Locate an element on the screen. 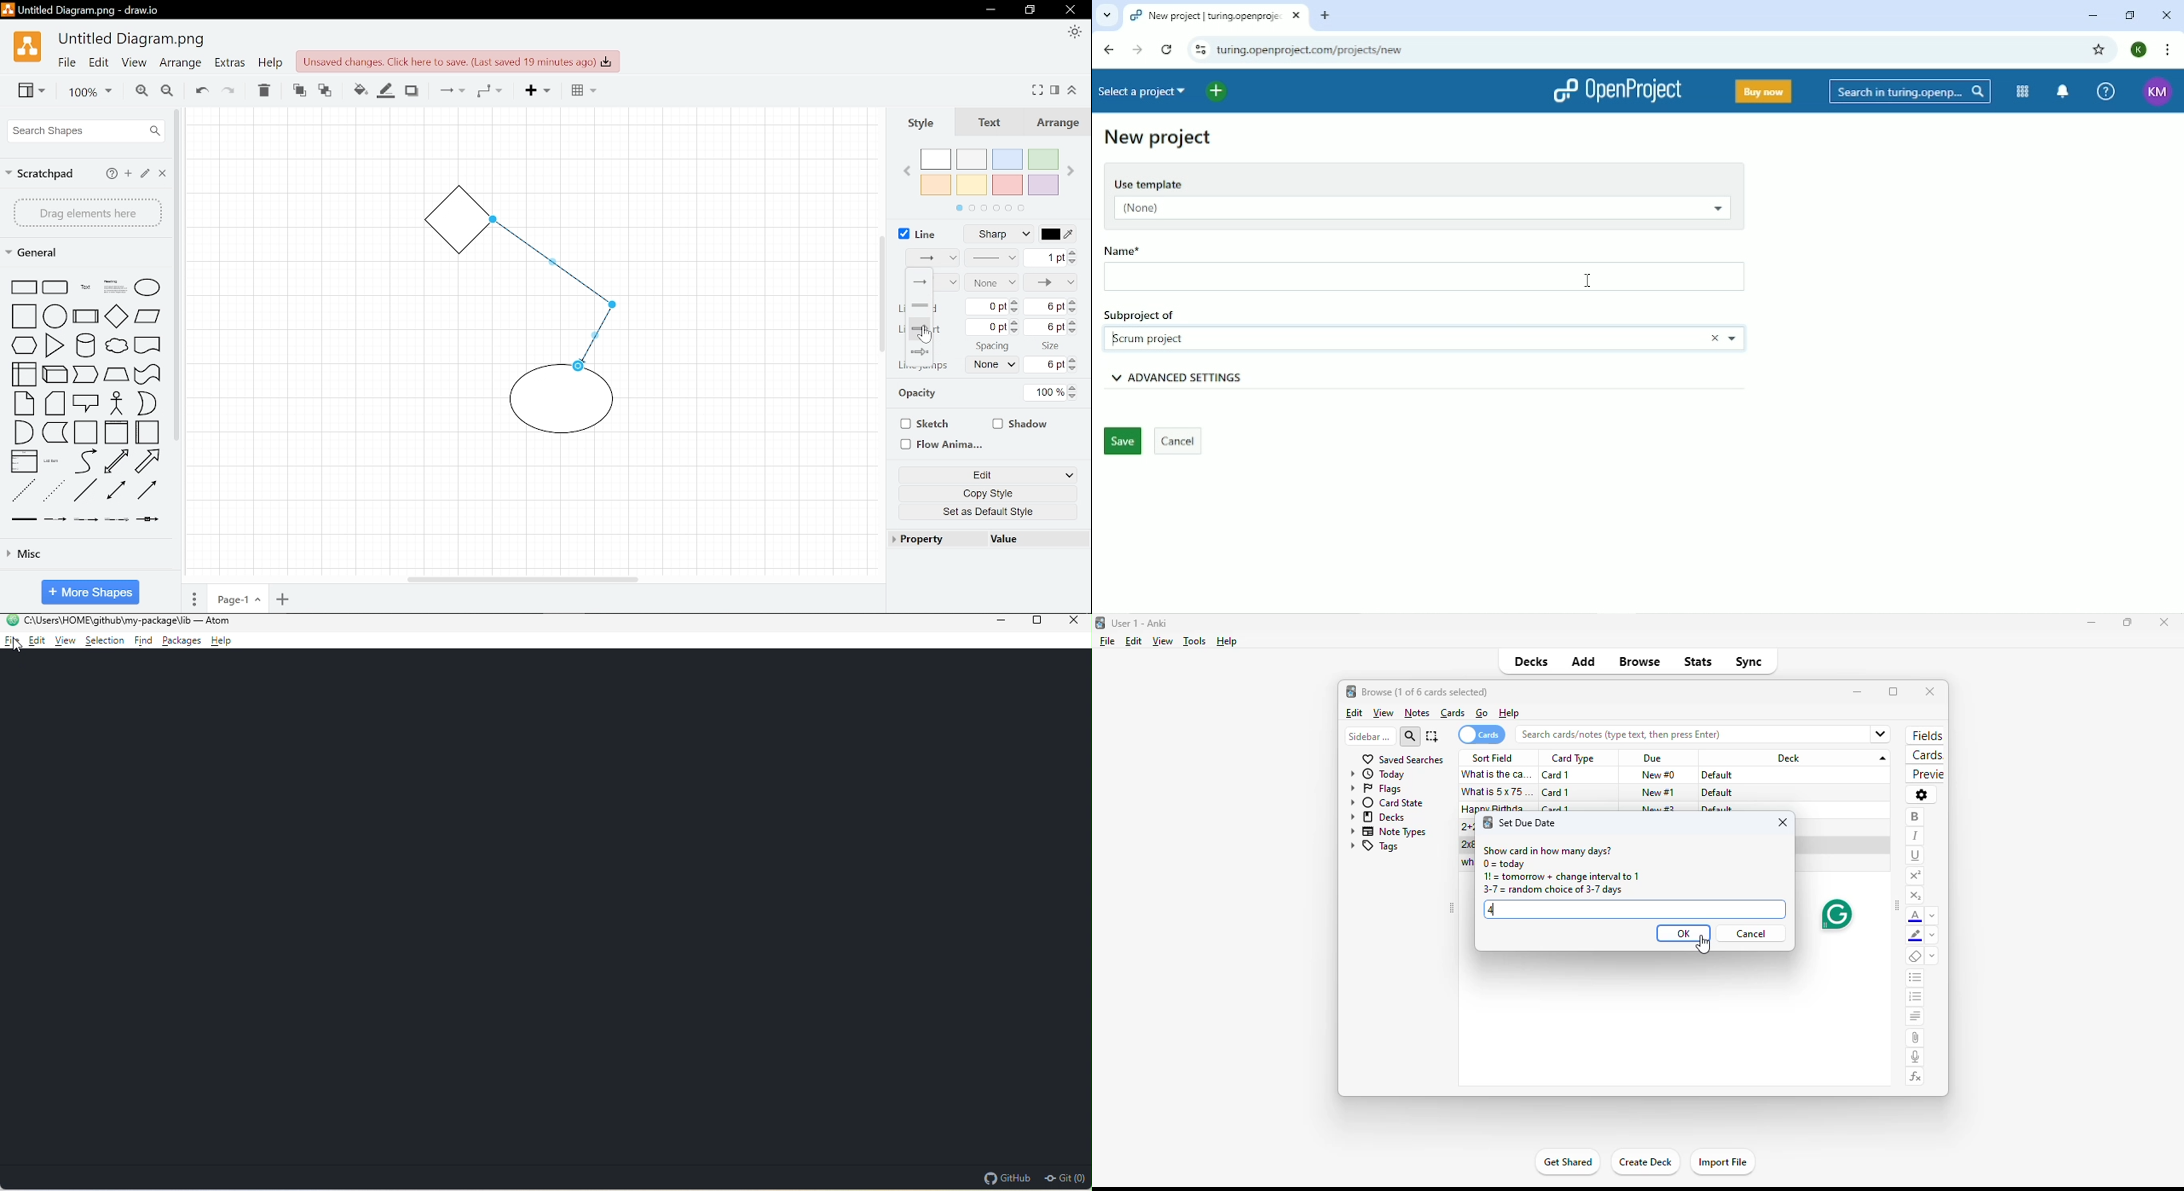 The width and height of the screenshot is (2184, 1204). change color is located at coordinates (1932, 937).